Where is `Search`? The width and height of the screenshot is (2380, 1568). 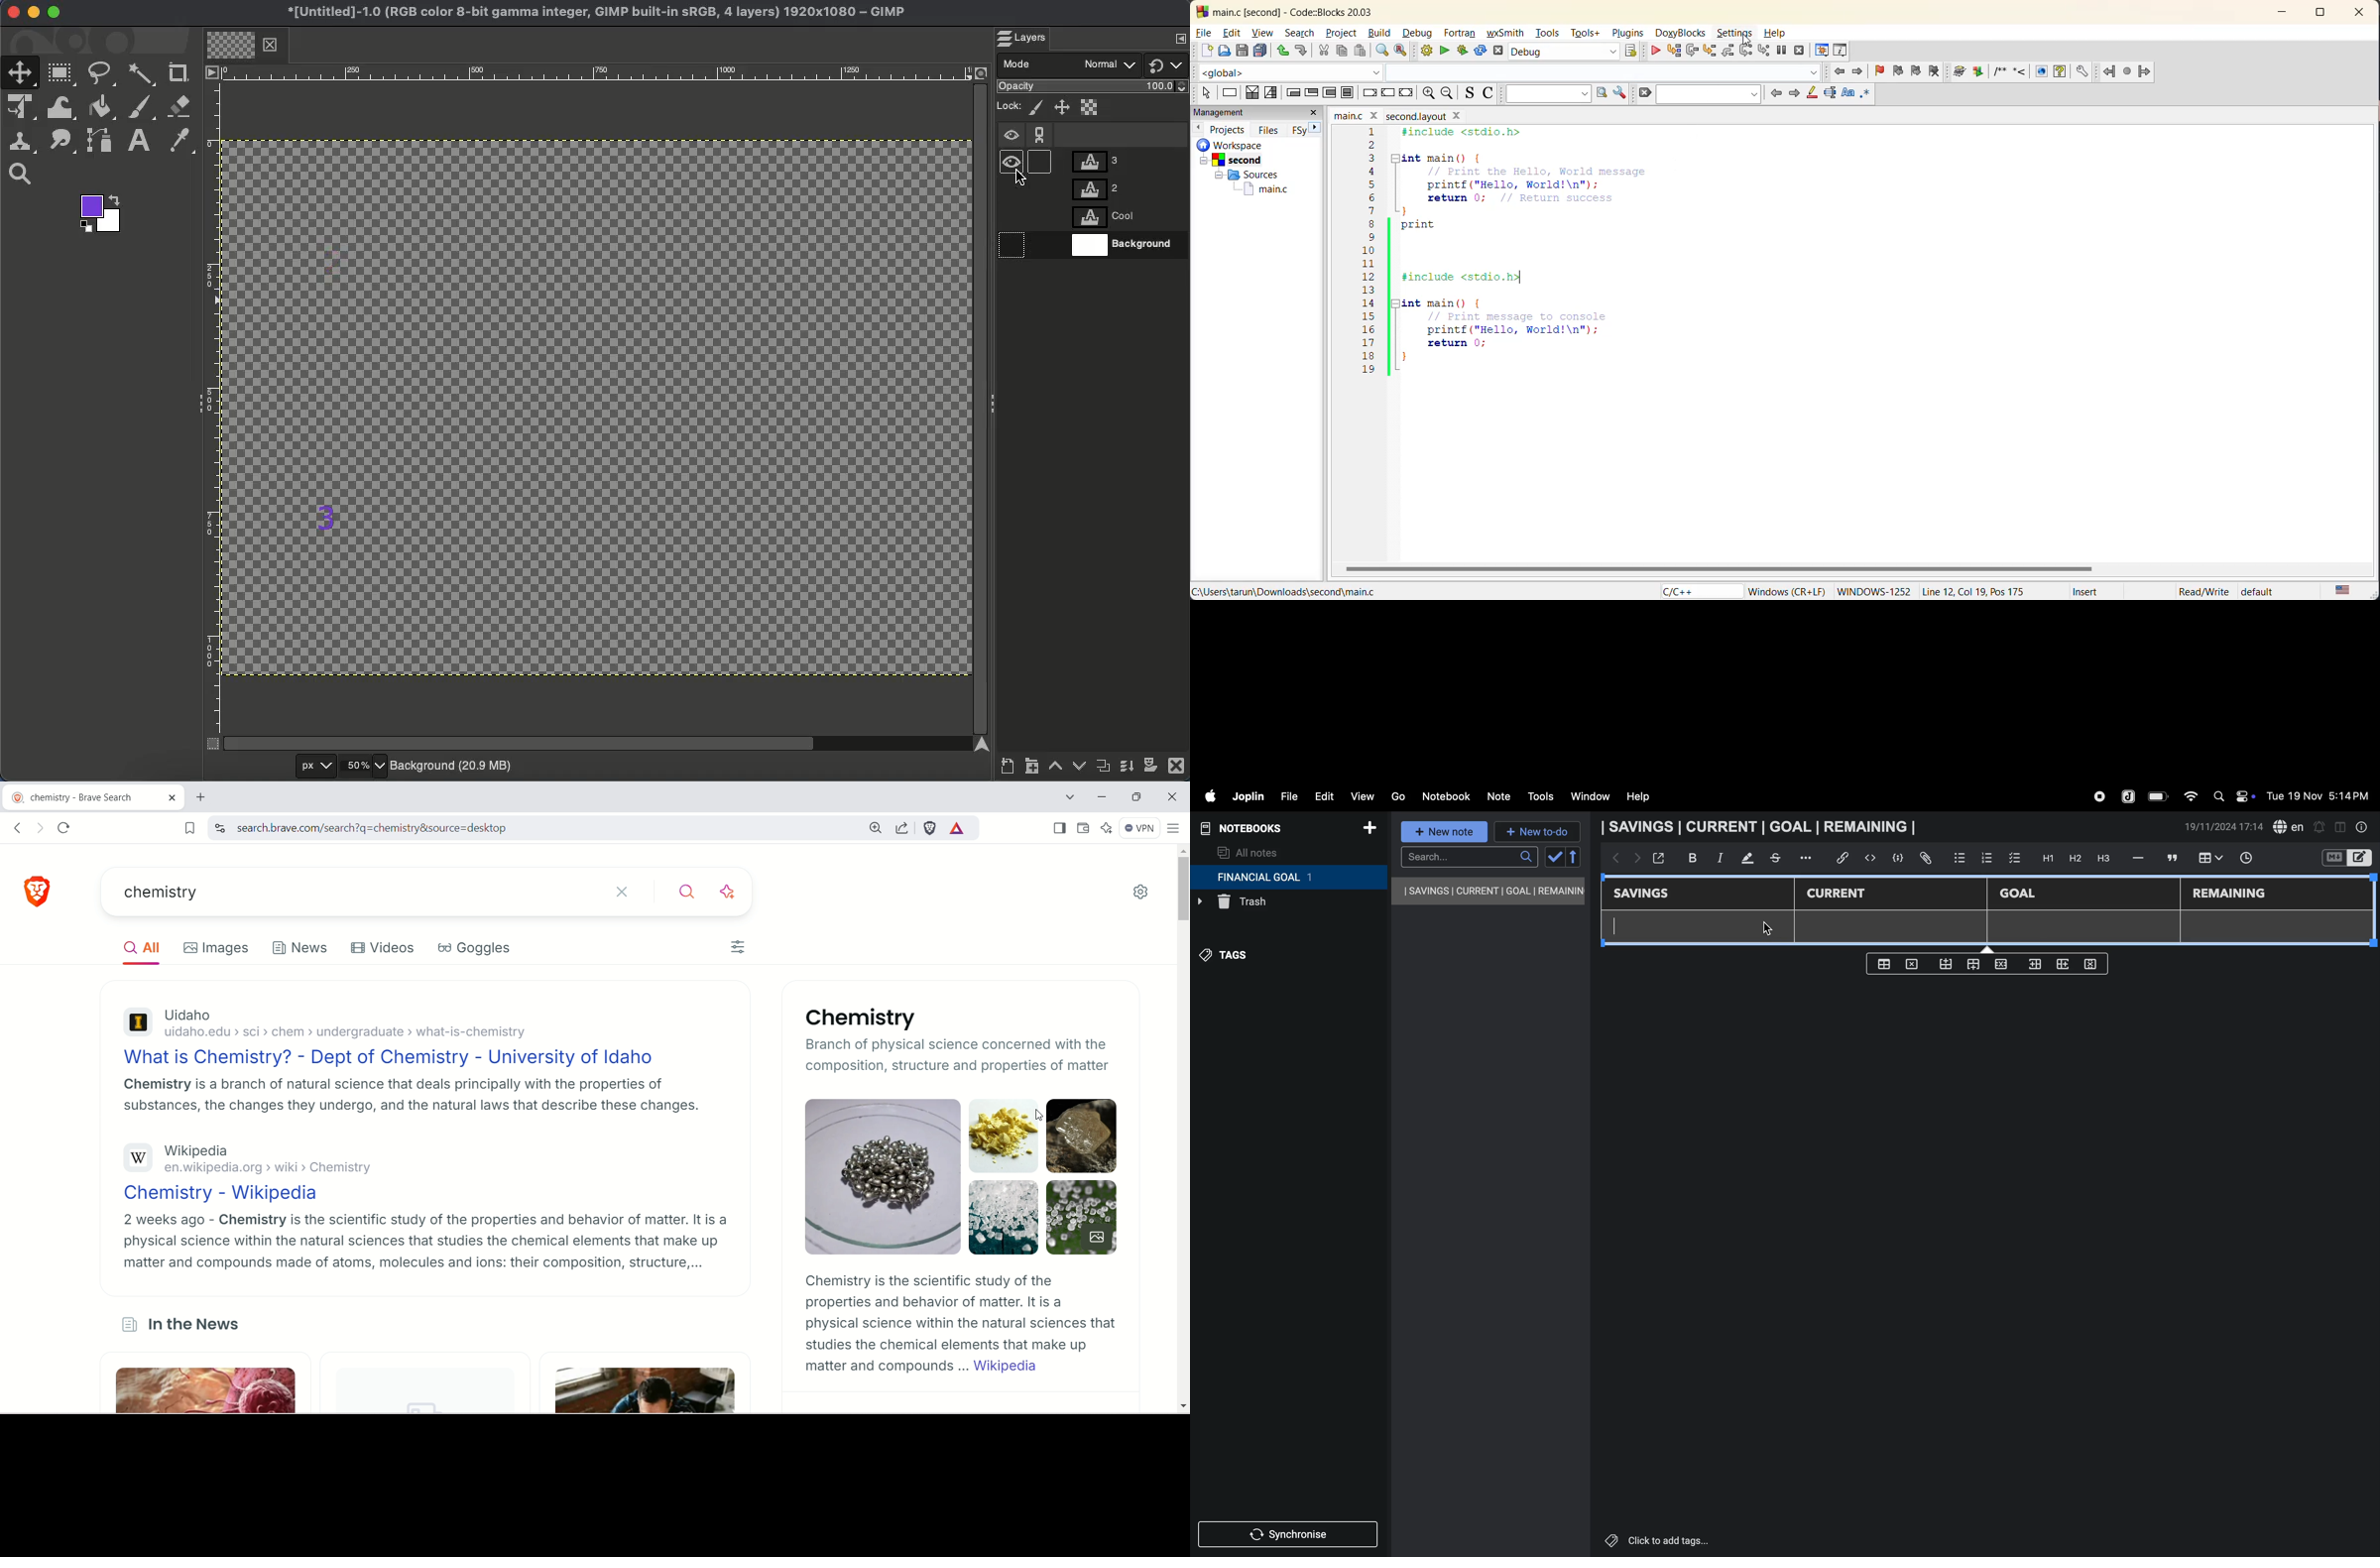
Search is located at coordinates (20, 175).